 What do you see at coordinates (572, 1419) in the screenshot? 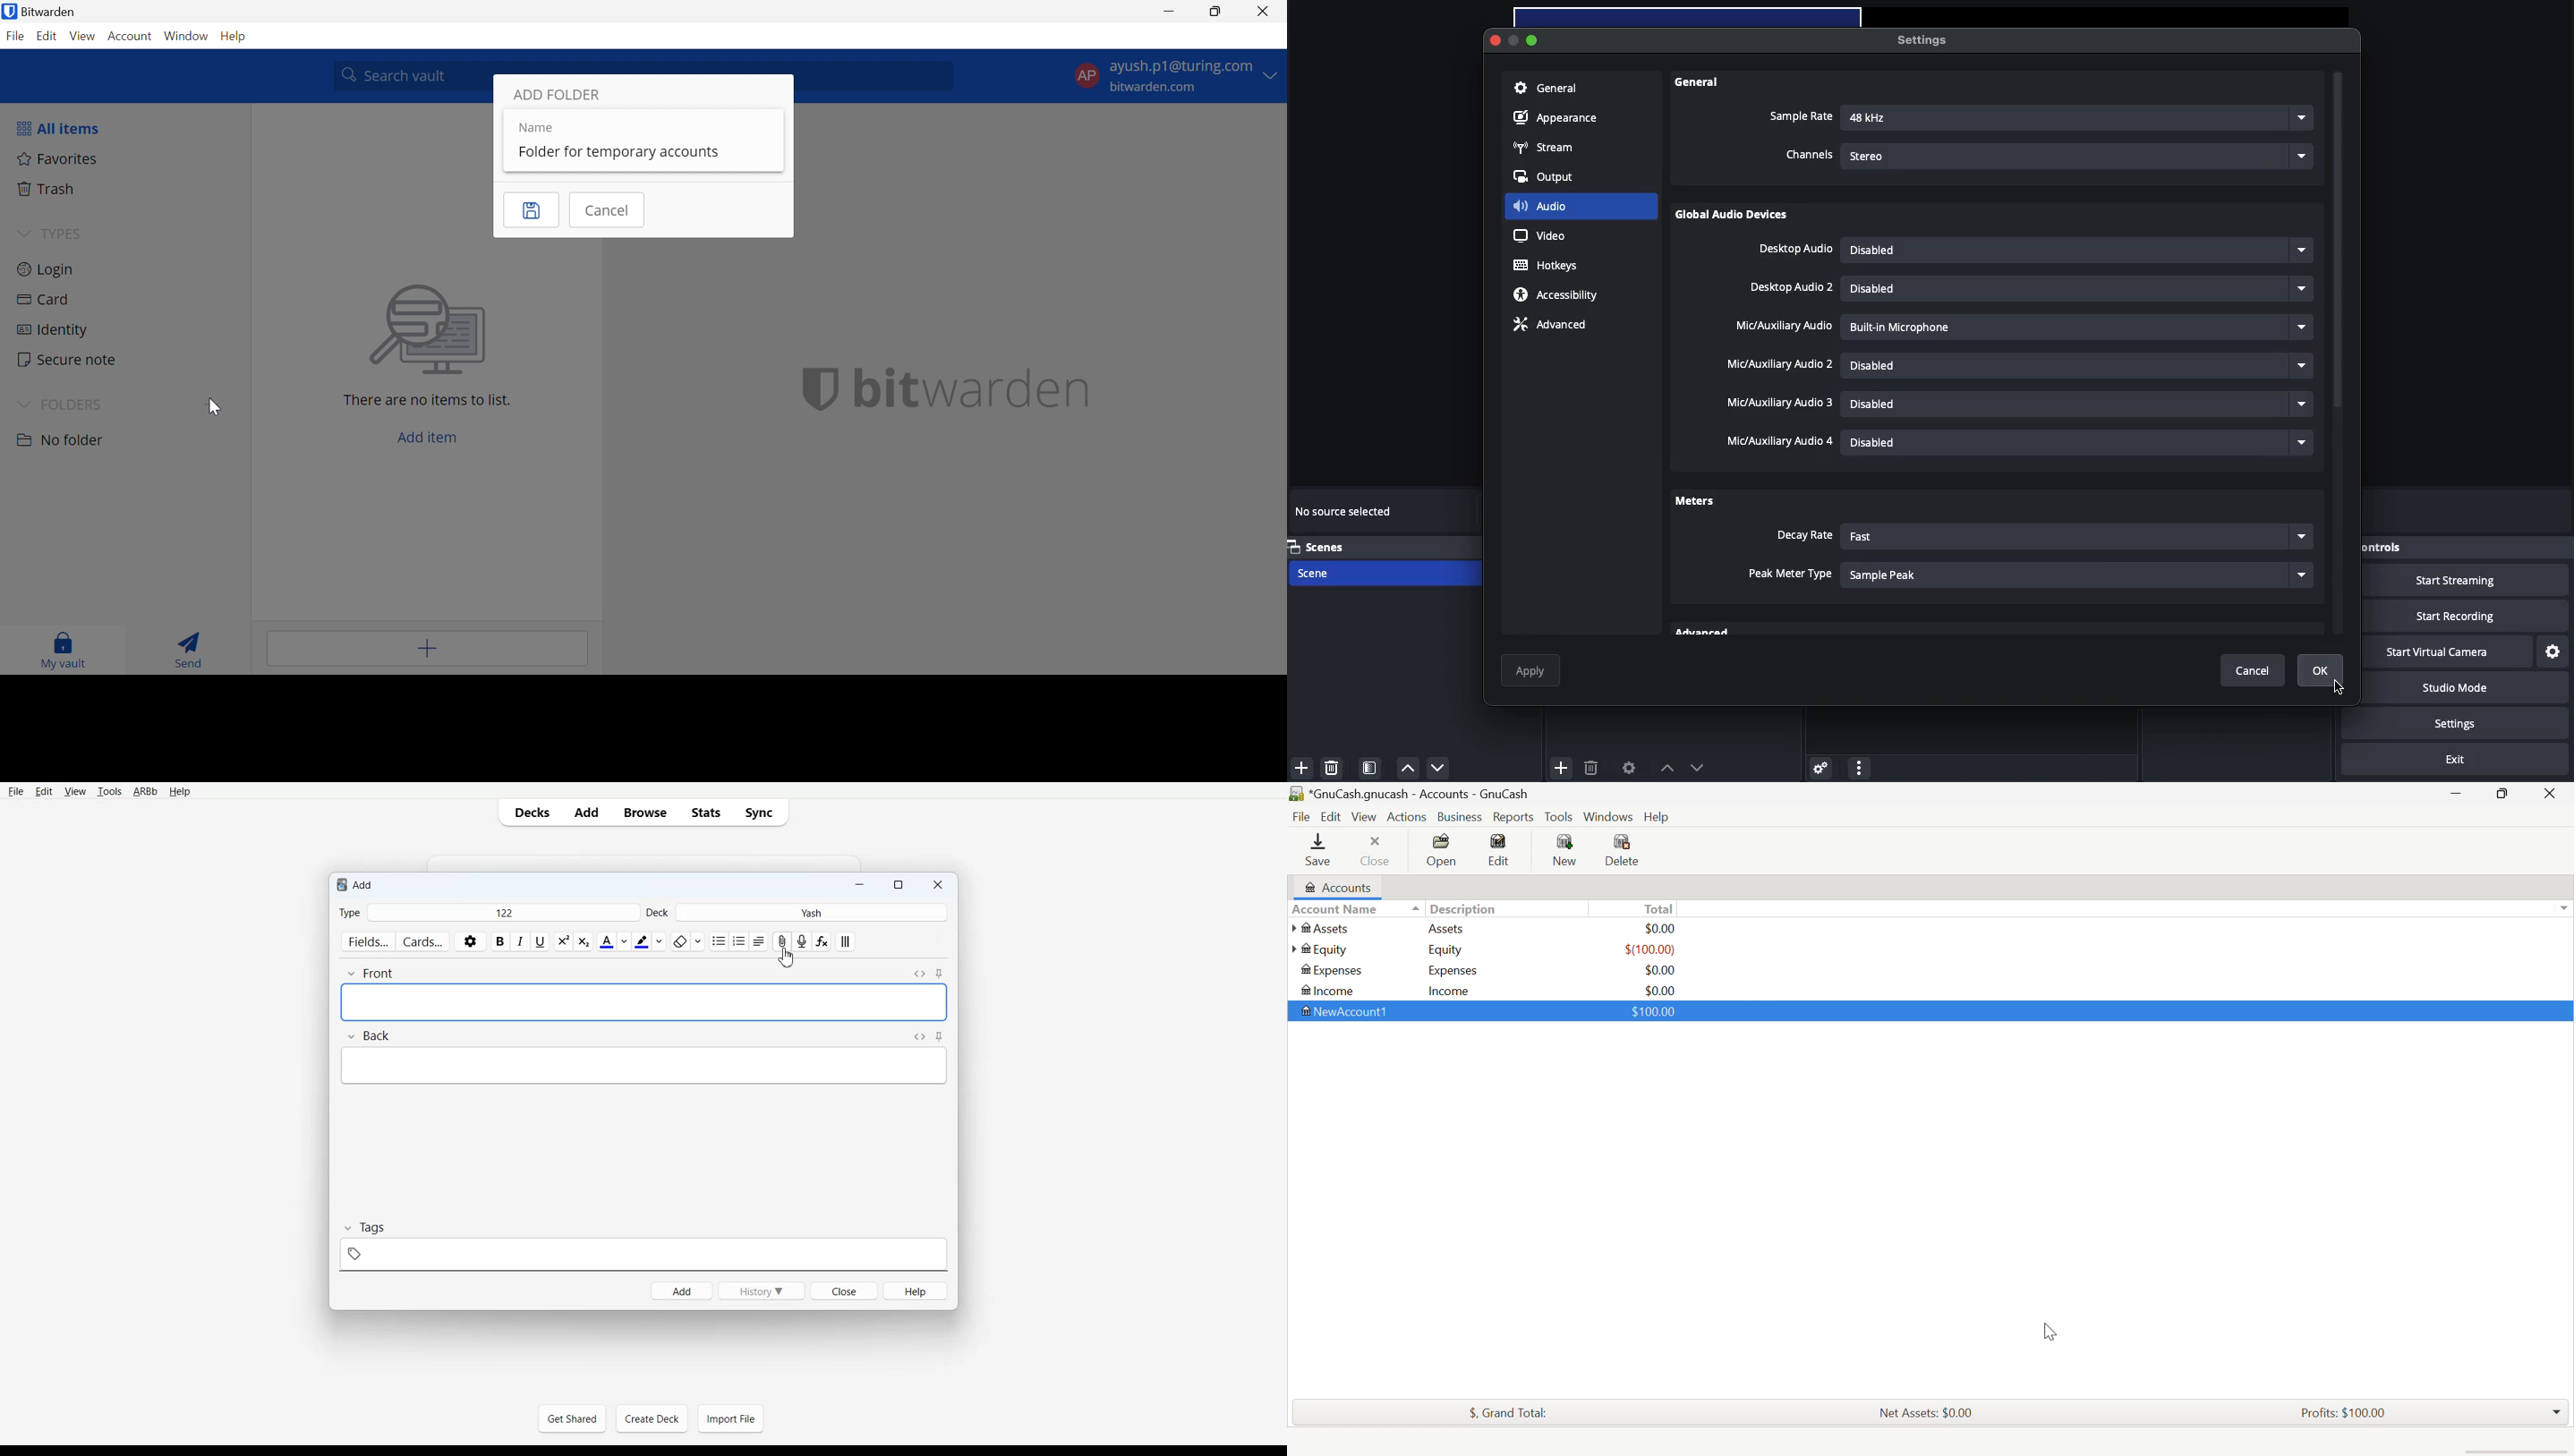
I see `Get Shared` at bounding box center [572, 1419].